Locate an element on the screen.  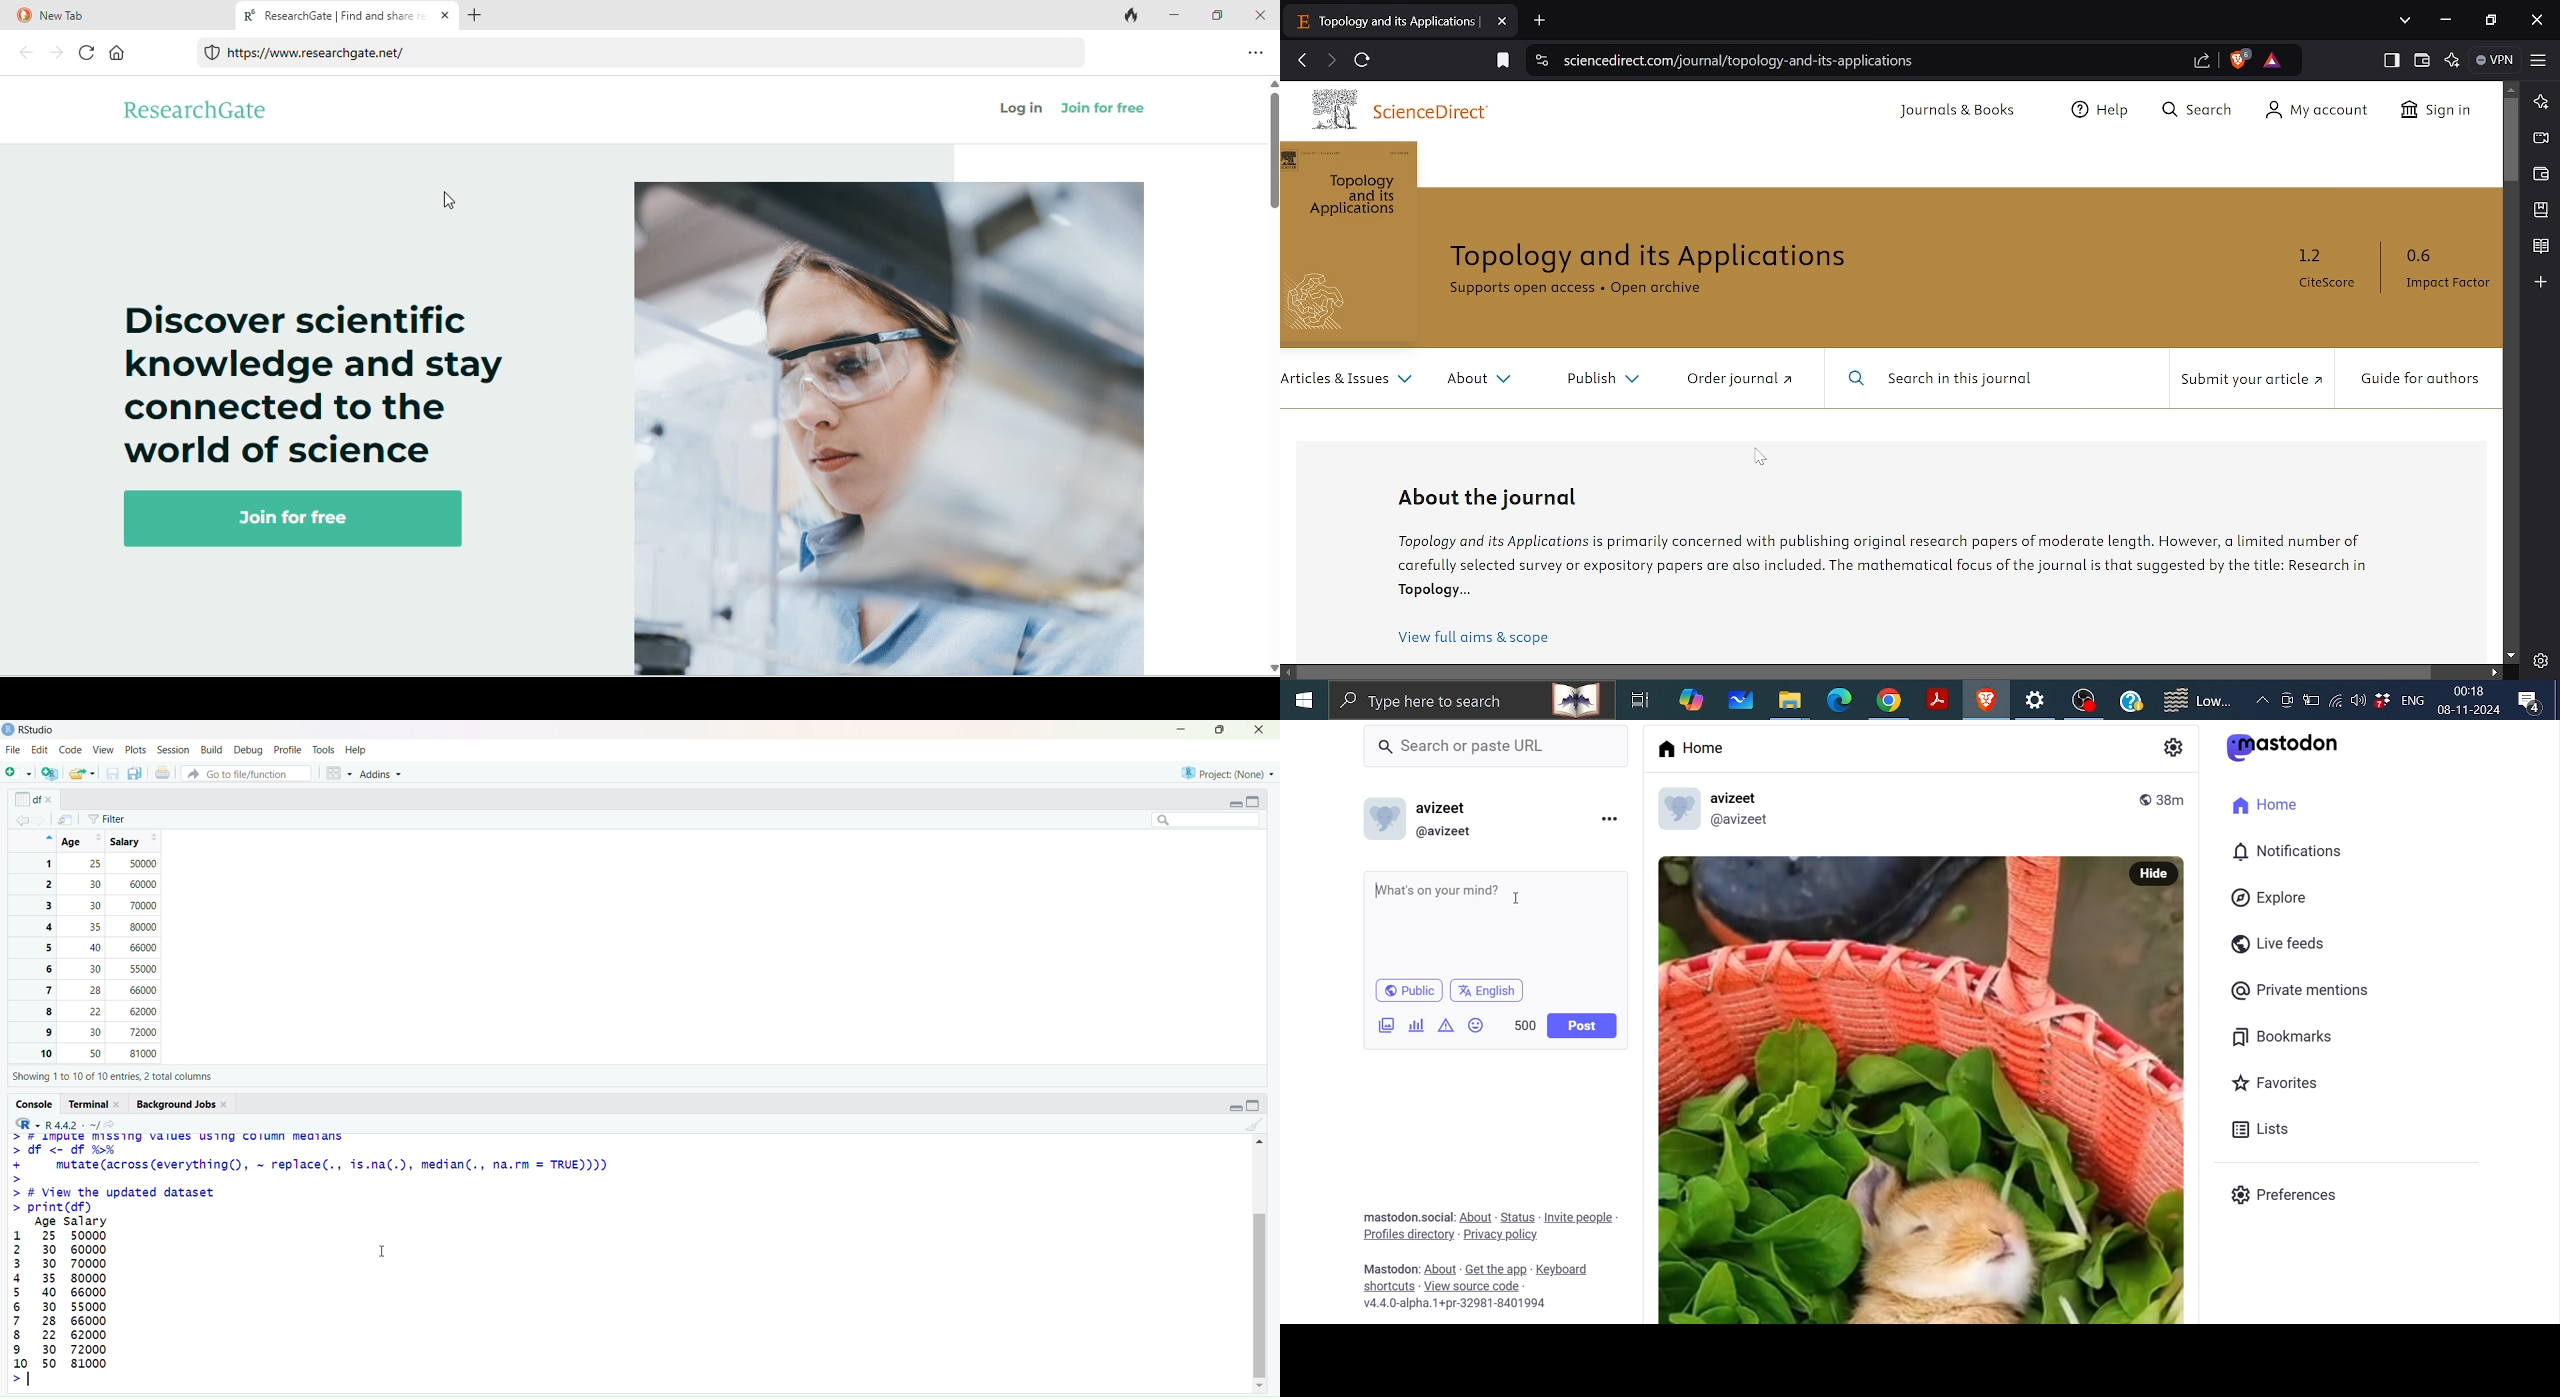
Keyboard is located at coordinates (1567, 1268).